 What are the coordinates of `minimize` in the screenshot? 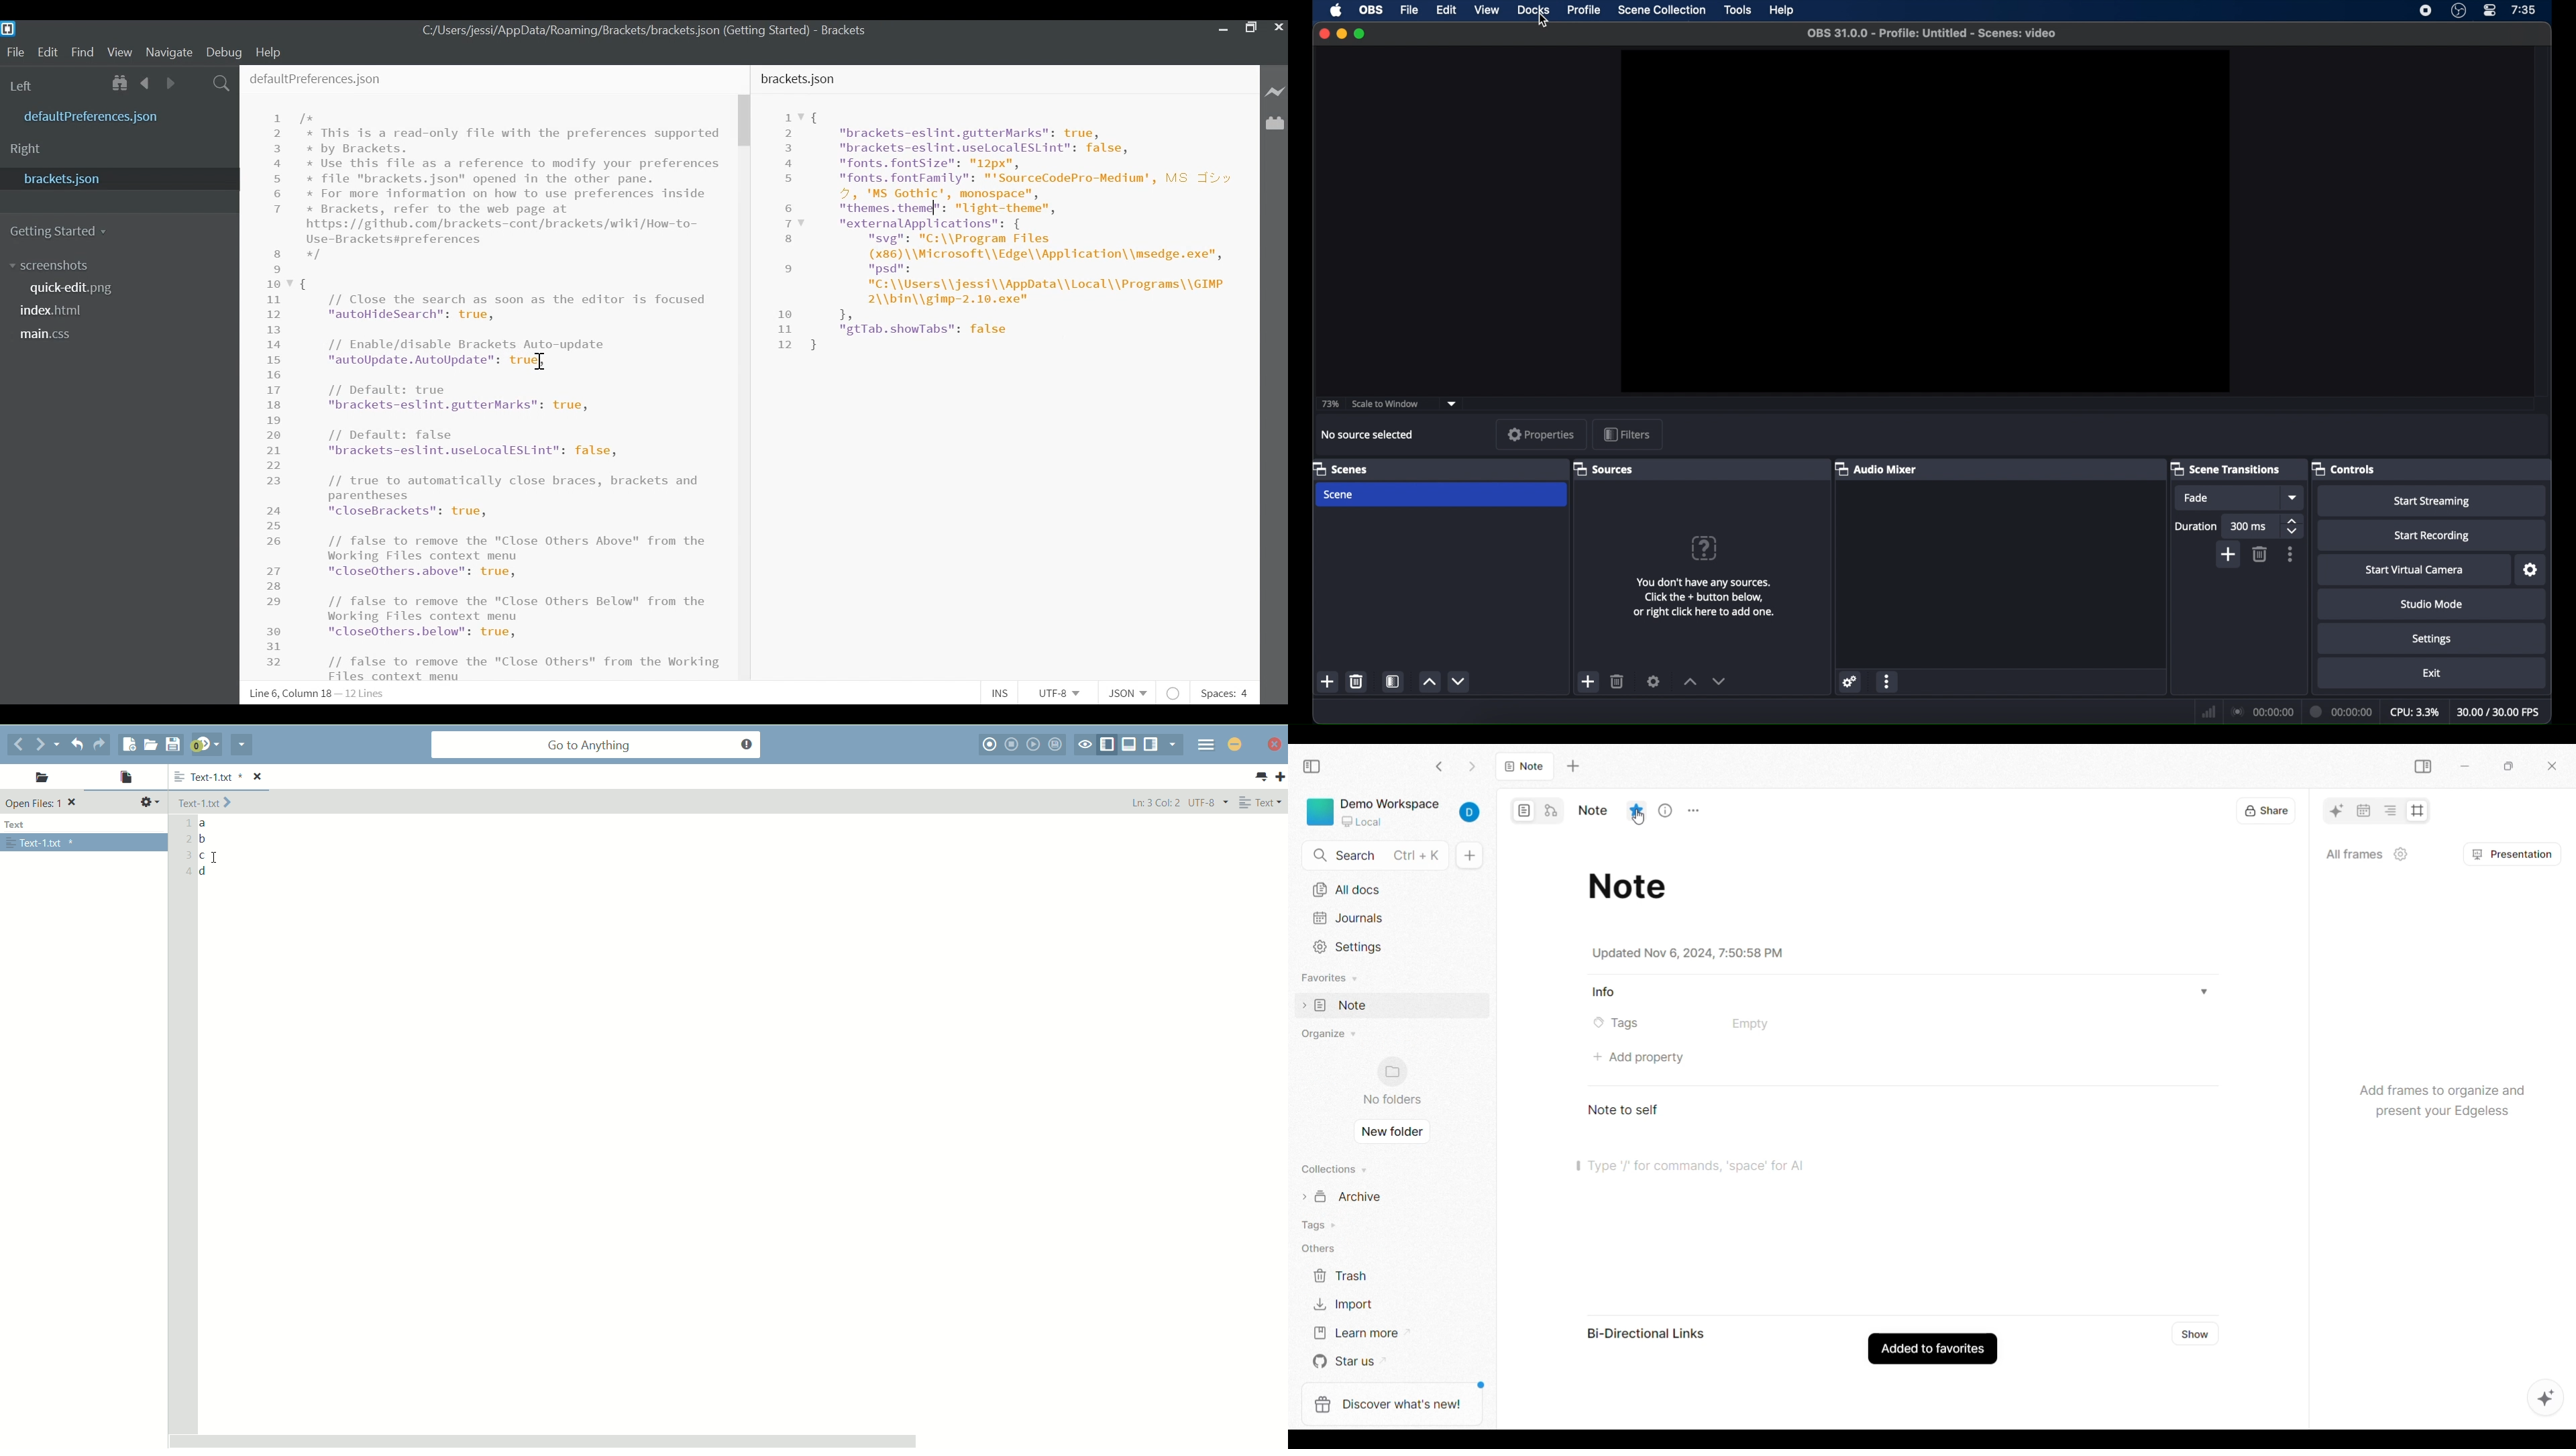 It's located at (1341, 34).